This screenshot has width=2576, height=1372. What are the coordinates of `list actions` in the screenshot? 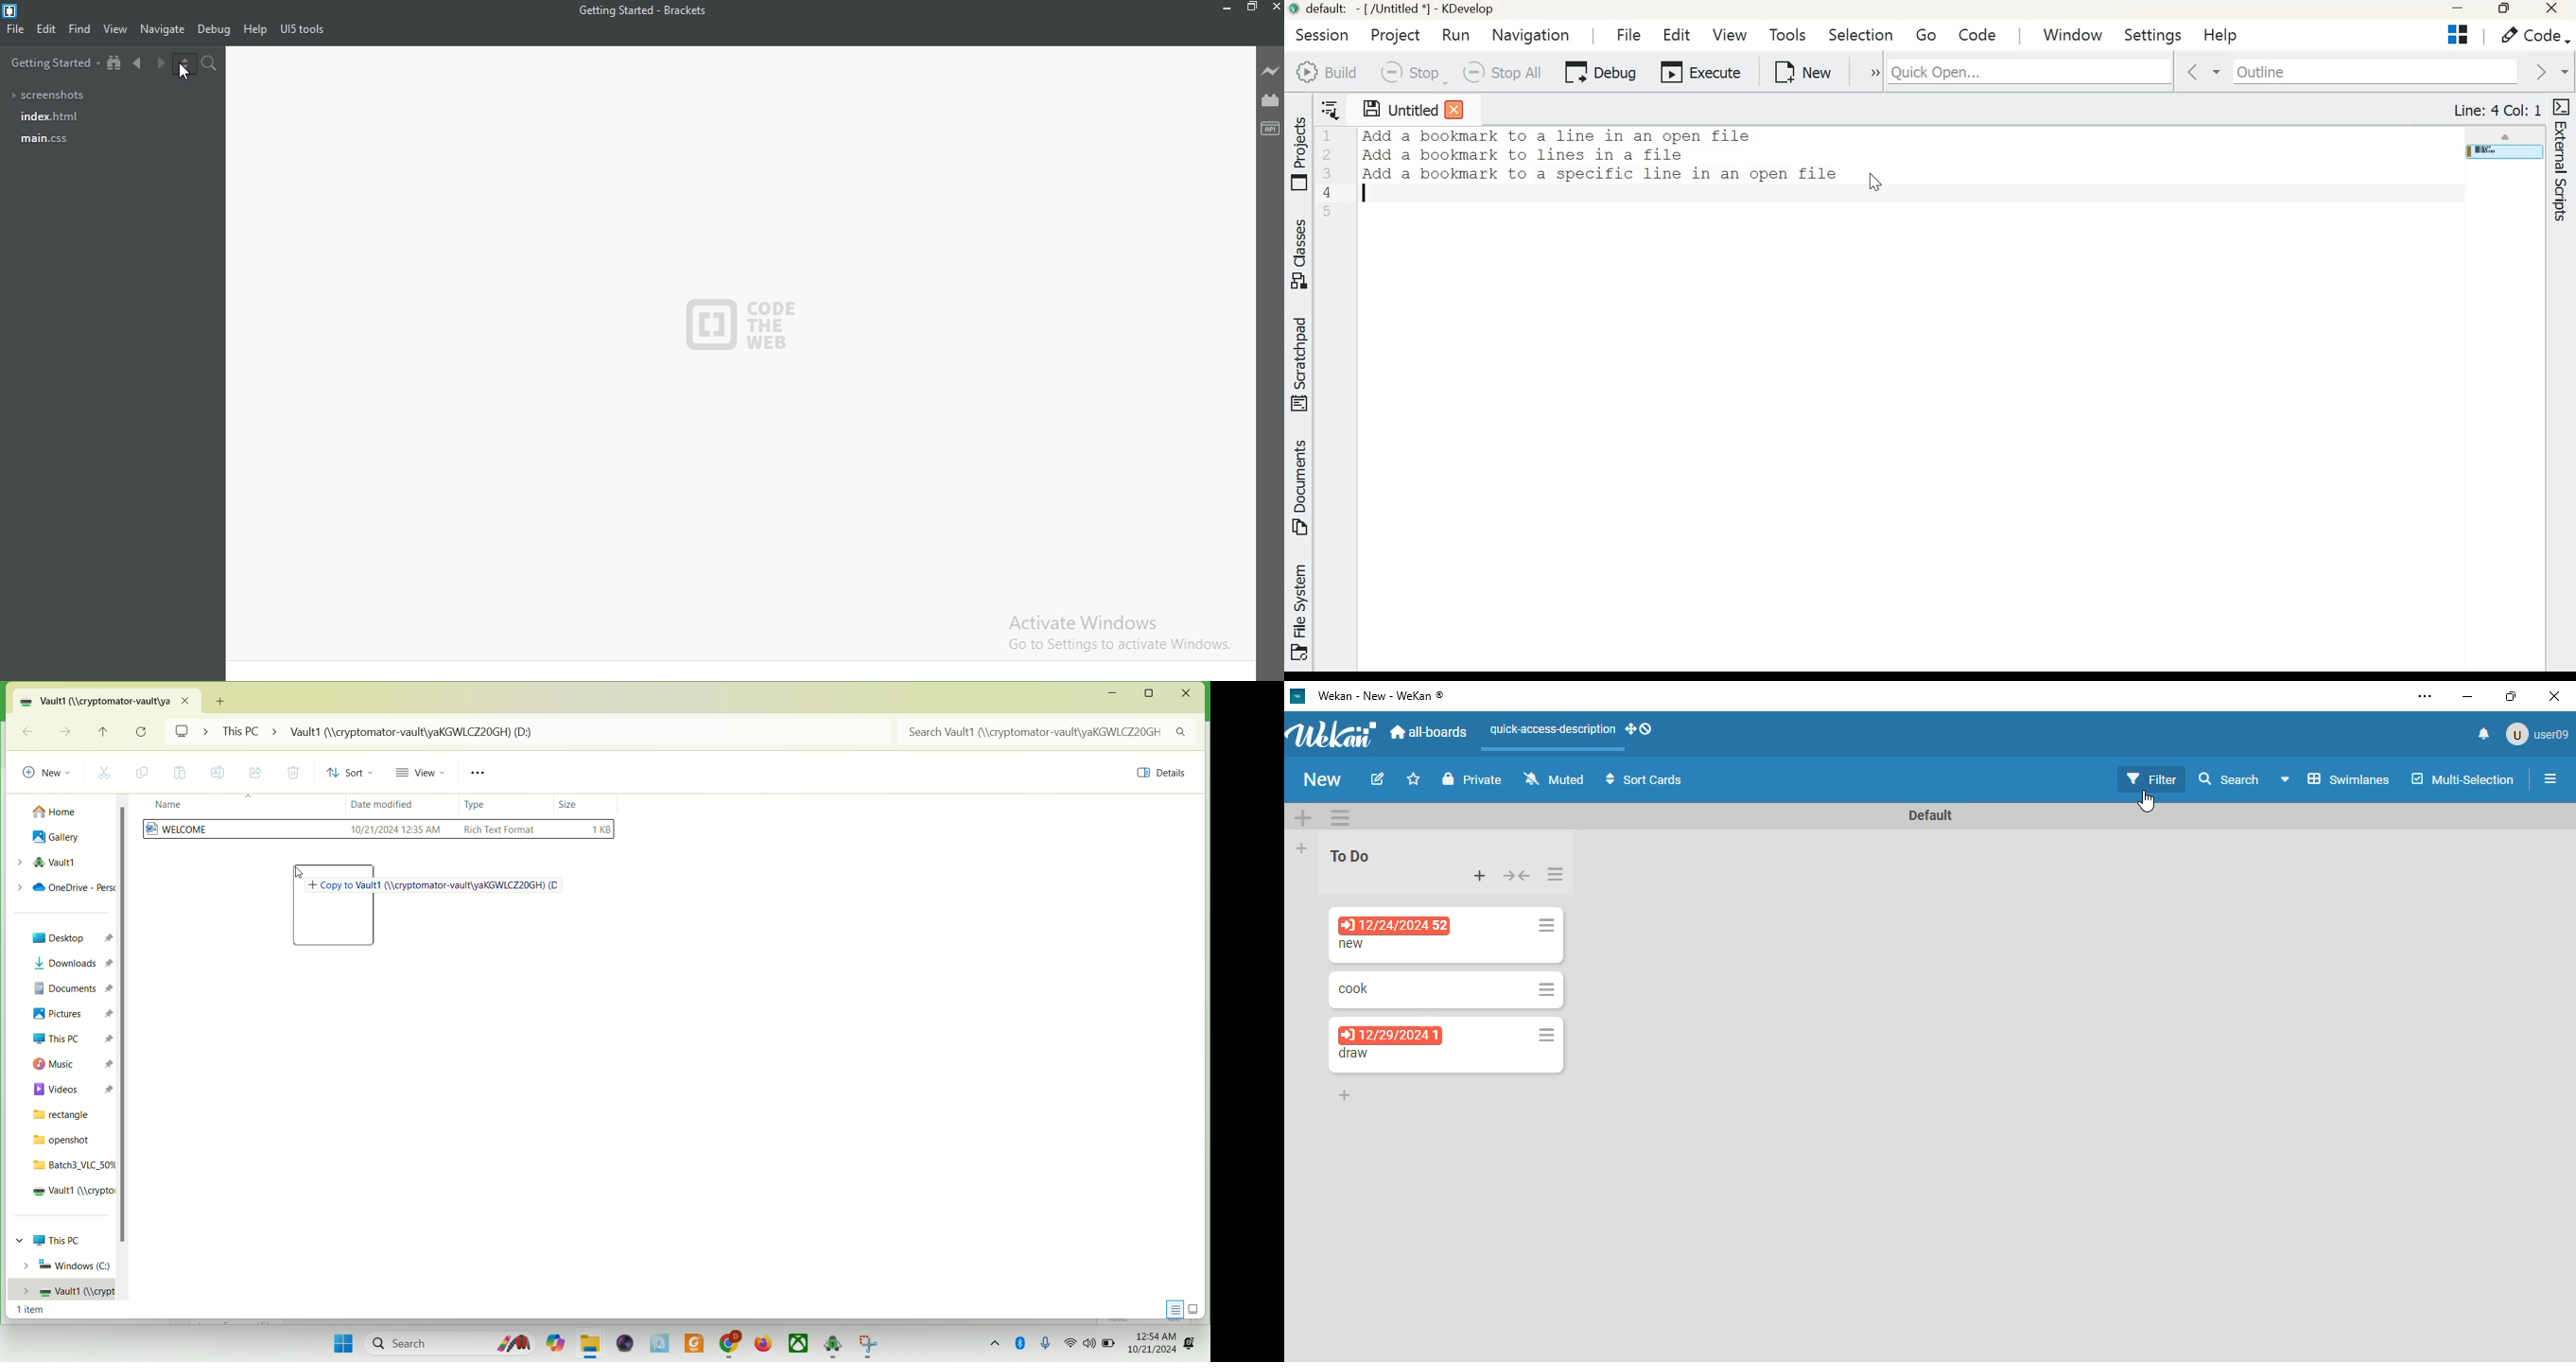 It's located at (1557, 874).